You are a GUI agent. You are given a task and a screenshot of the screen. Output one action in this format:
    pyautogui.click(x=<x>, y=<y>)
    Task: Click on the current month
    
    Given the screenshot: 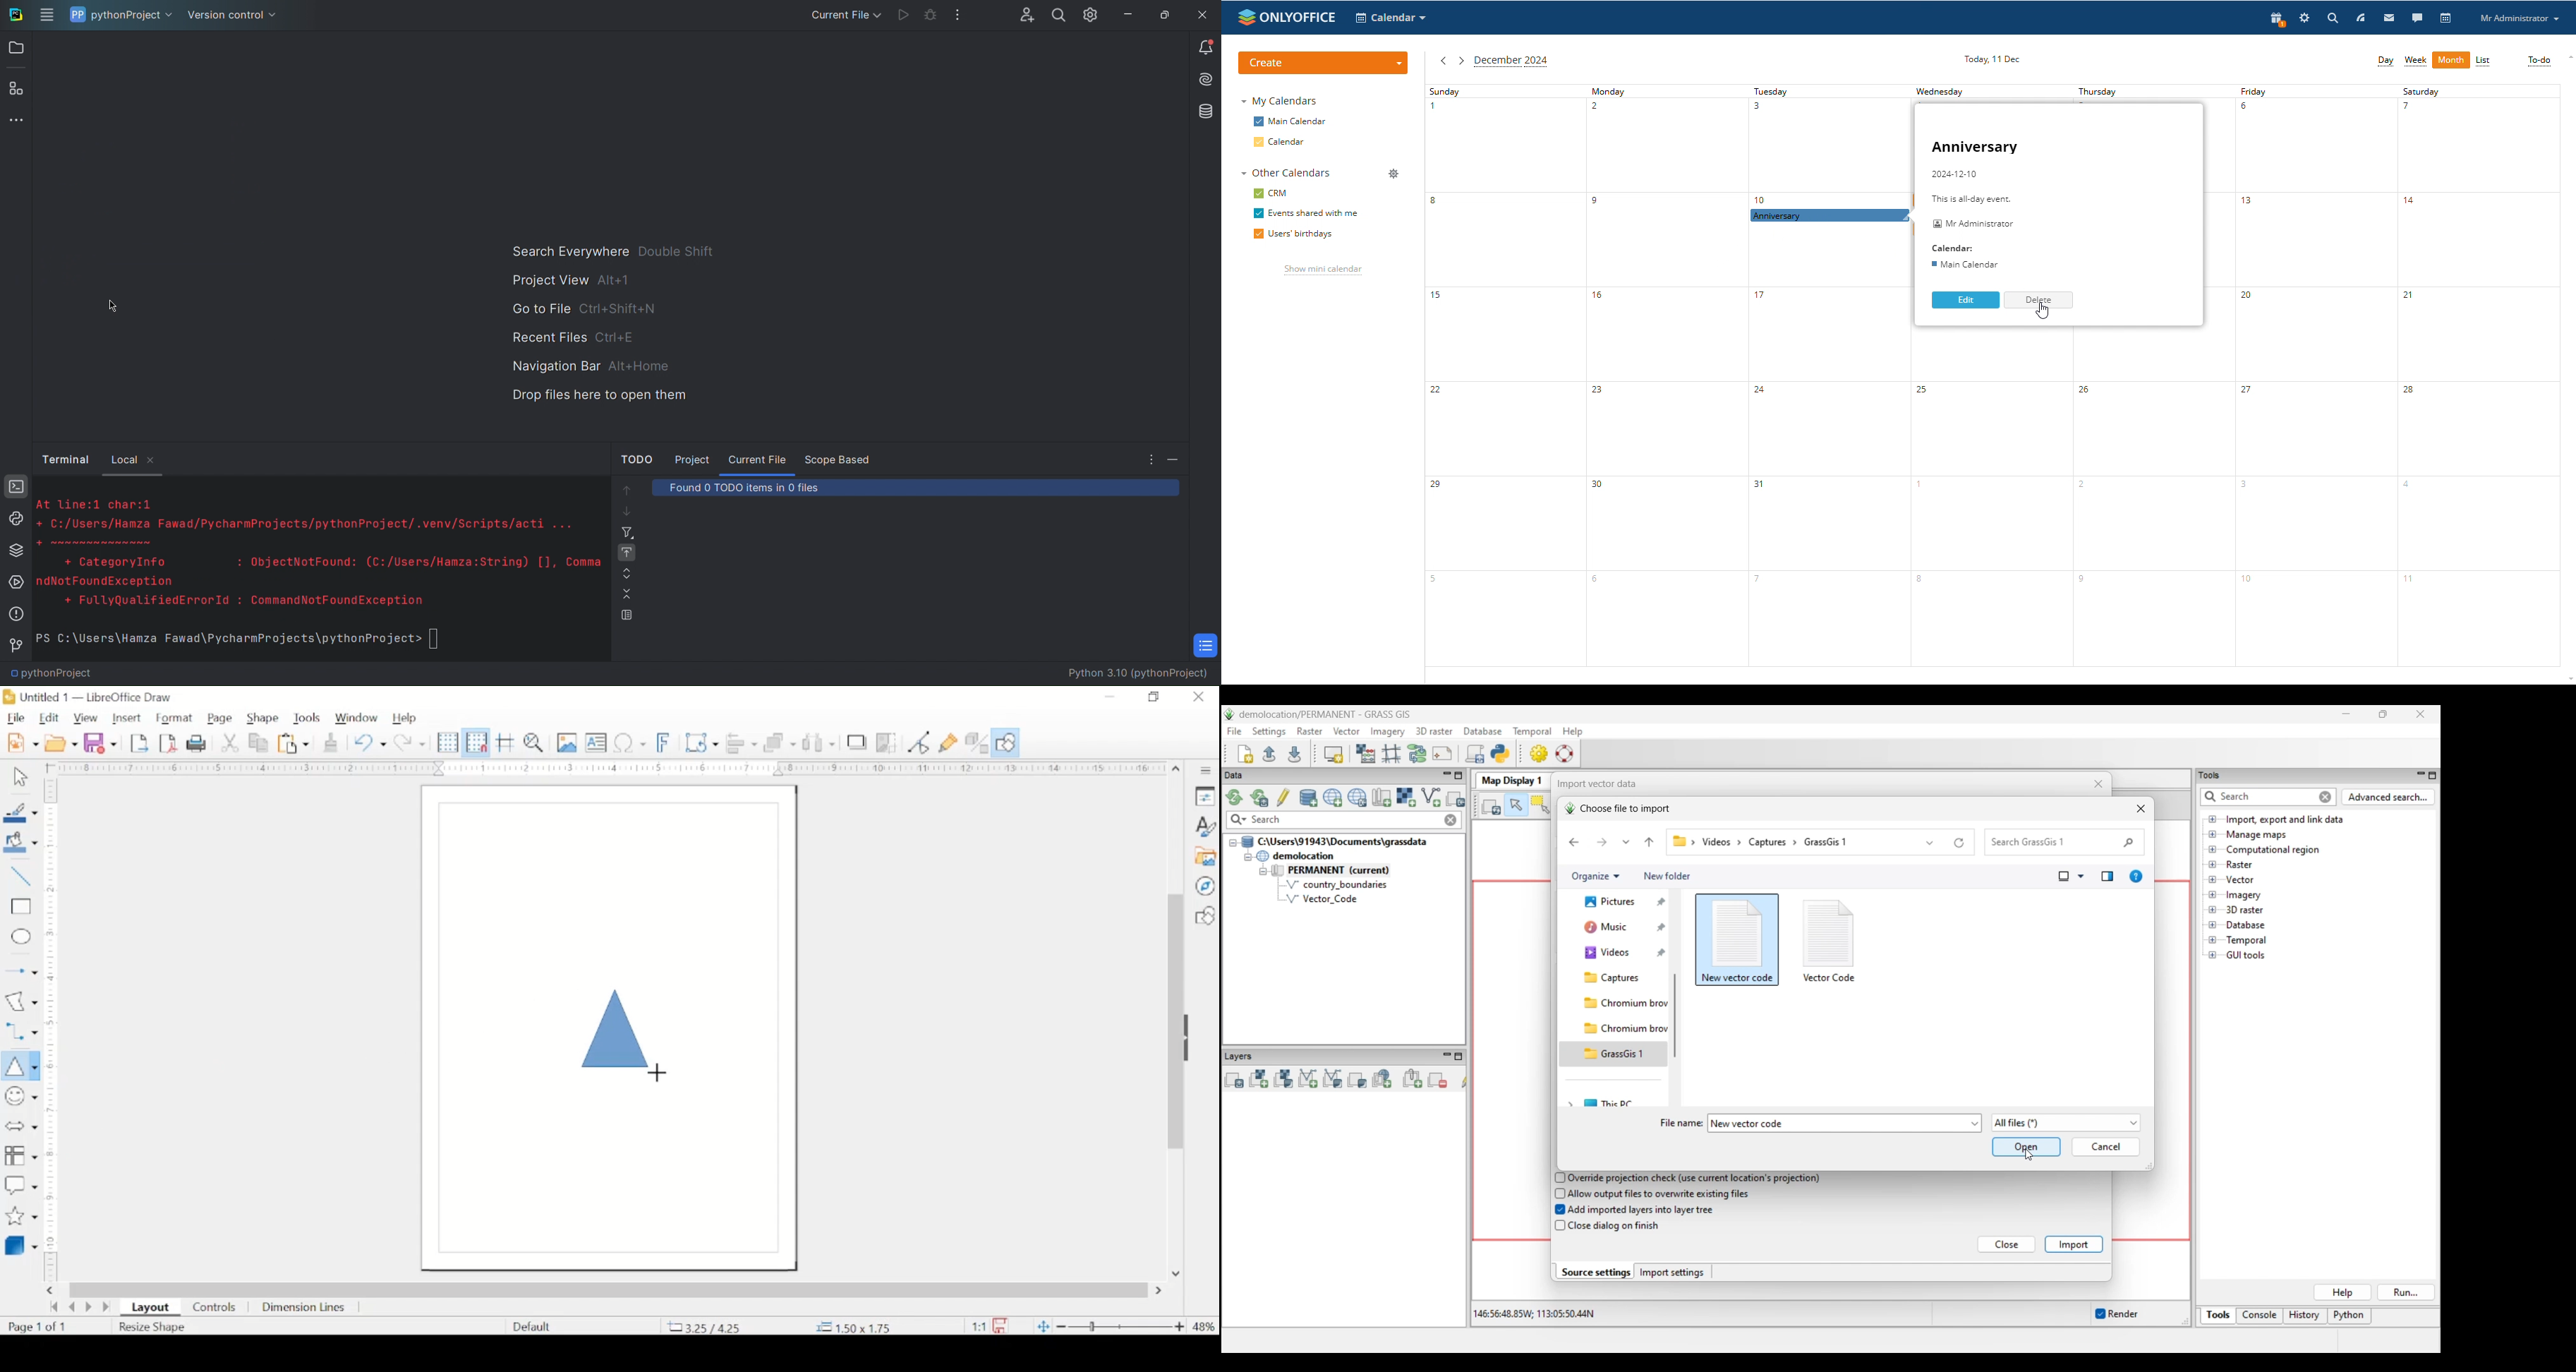 What is the action you would take?
    pyautogui.click(x=1514, y=62)
    